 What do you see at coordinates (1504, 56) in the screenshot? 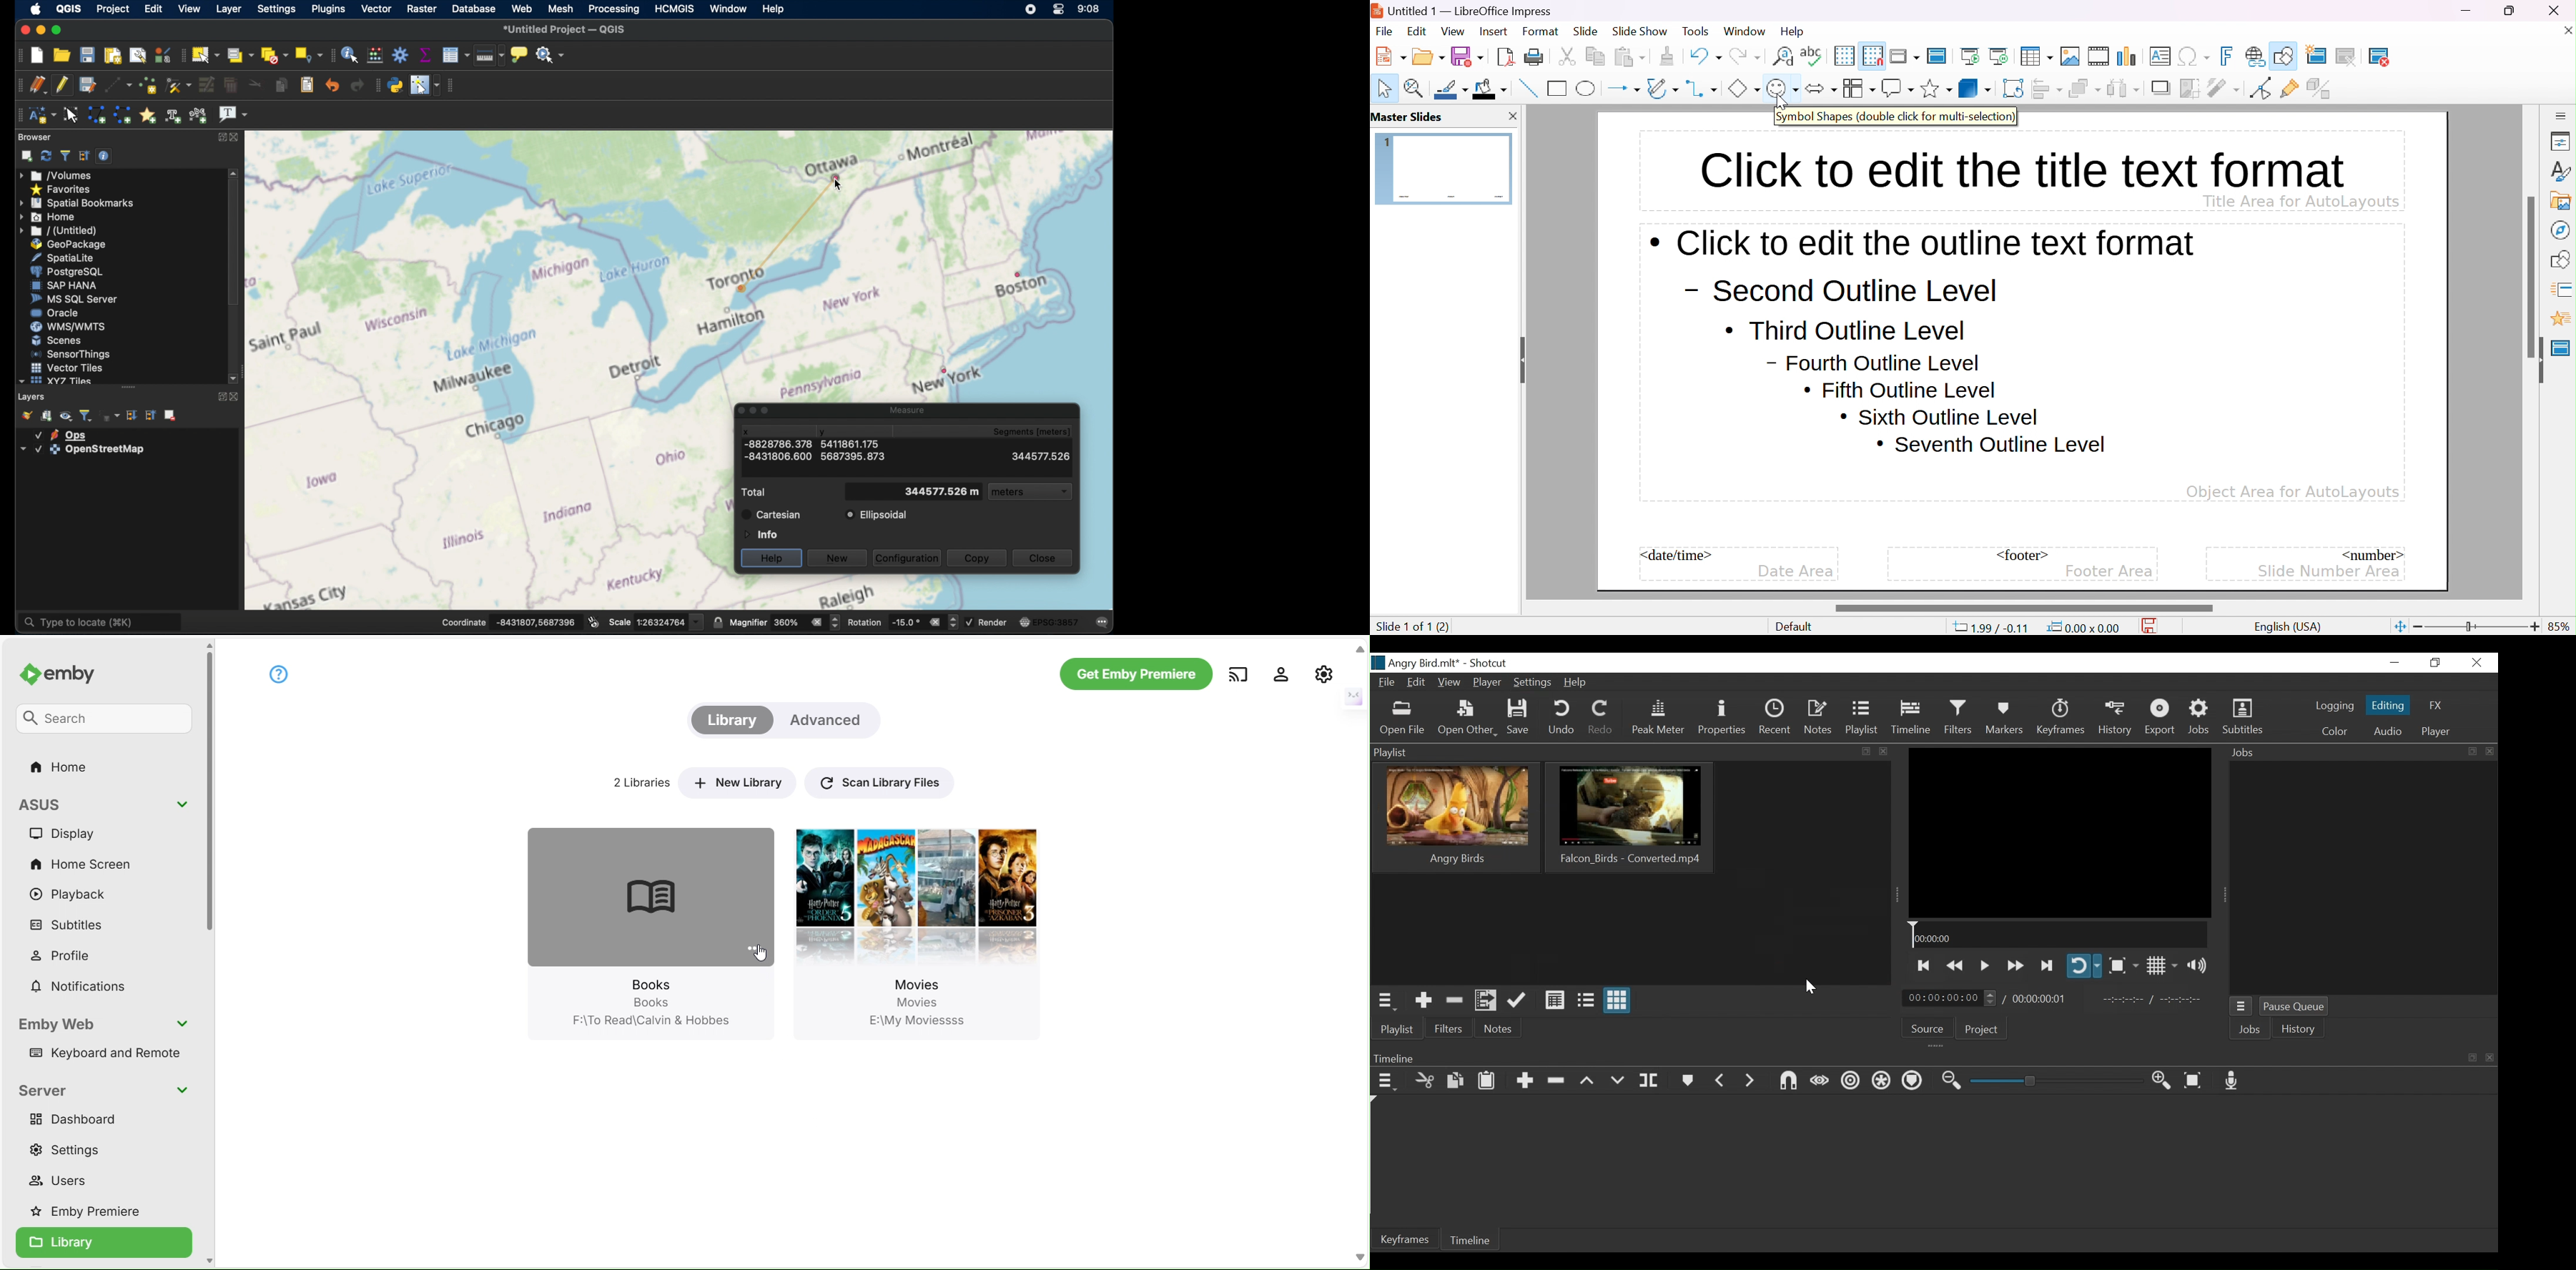
I see `export as pdf` at bounding box center [1504, 56].